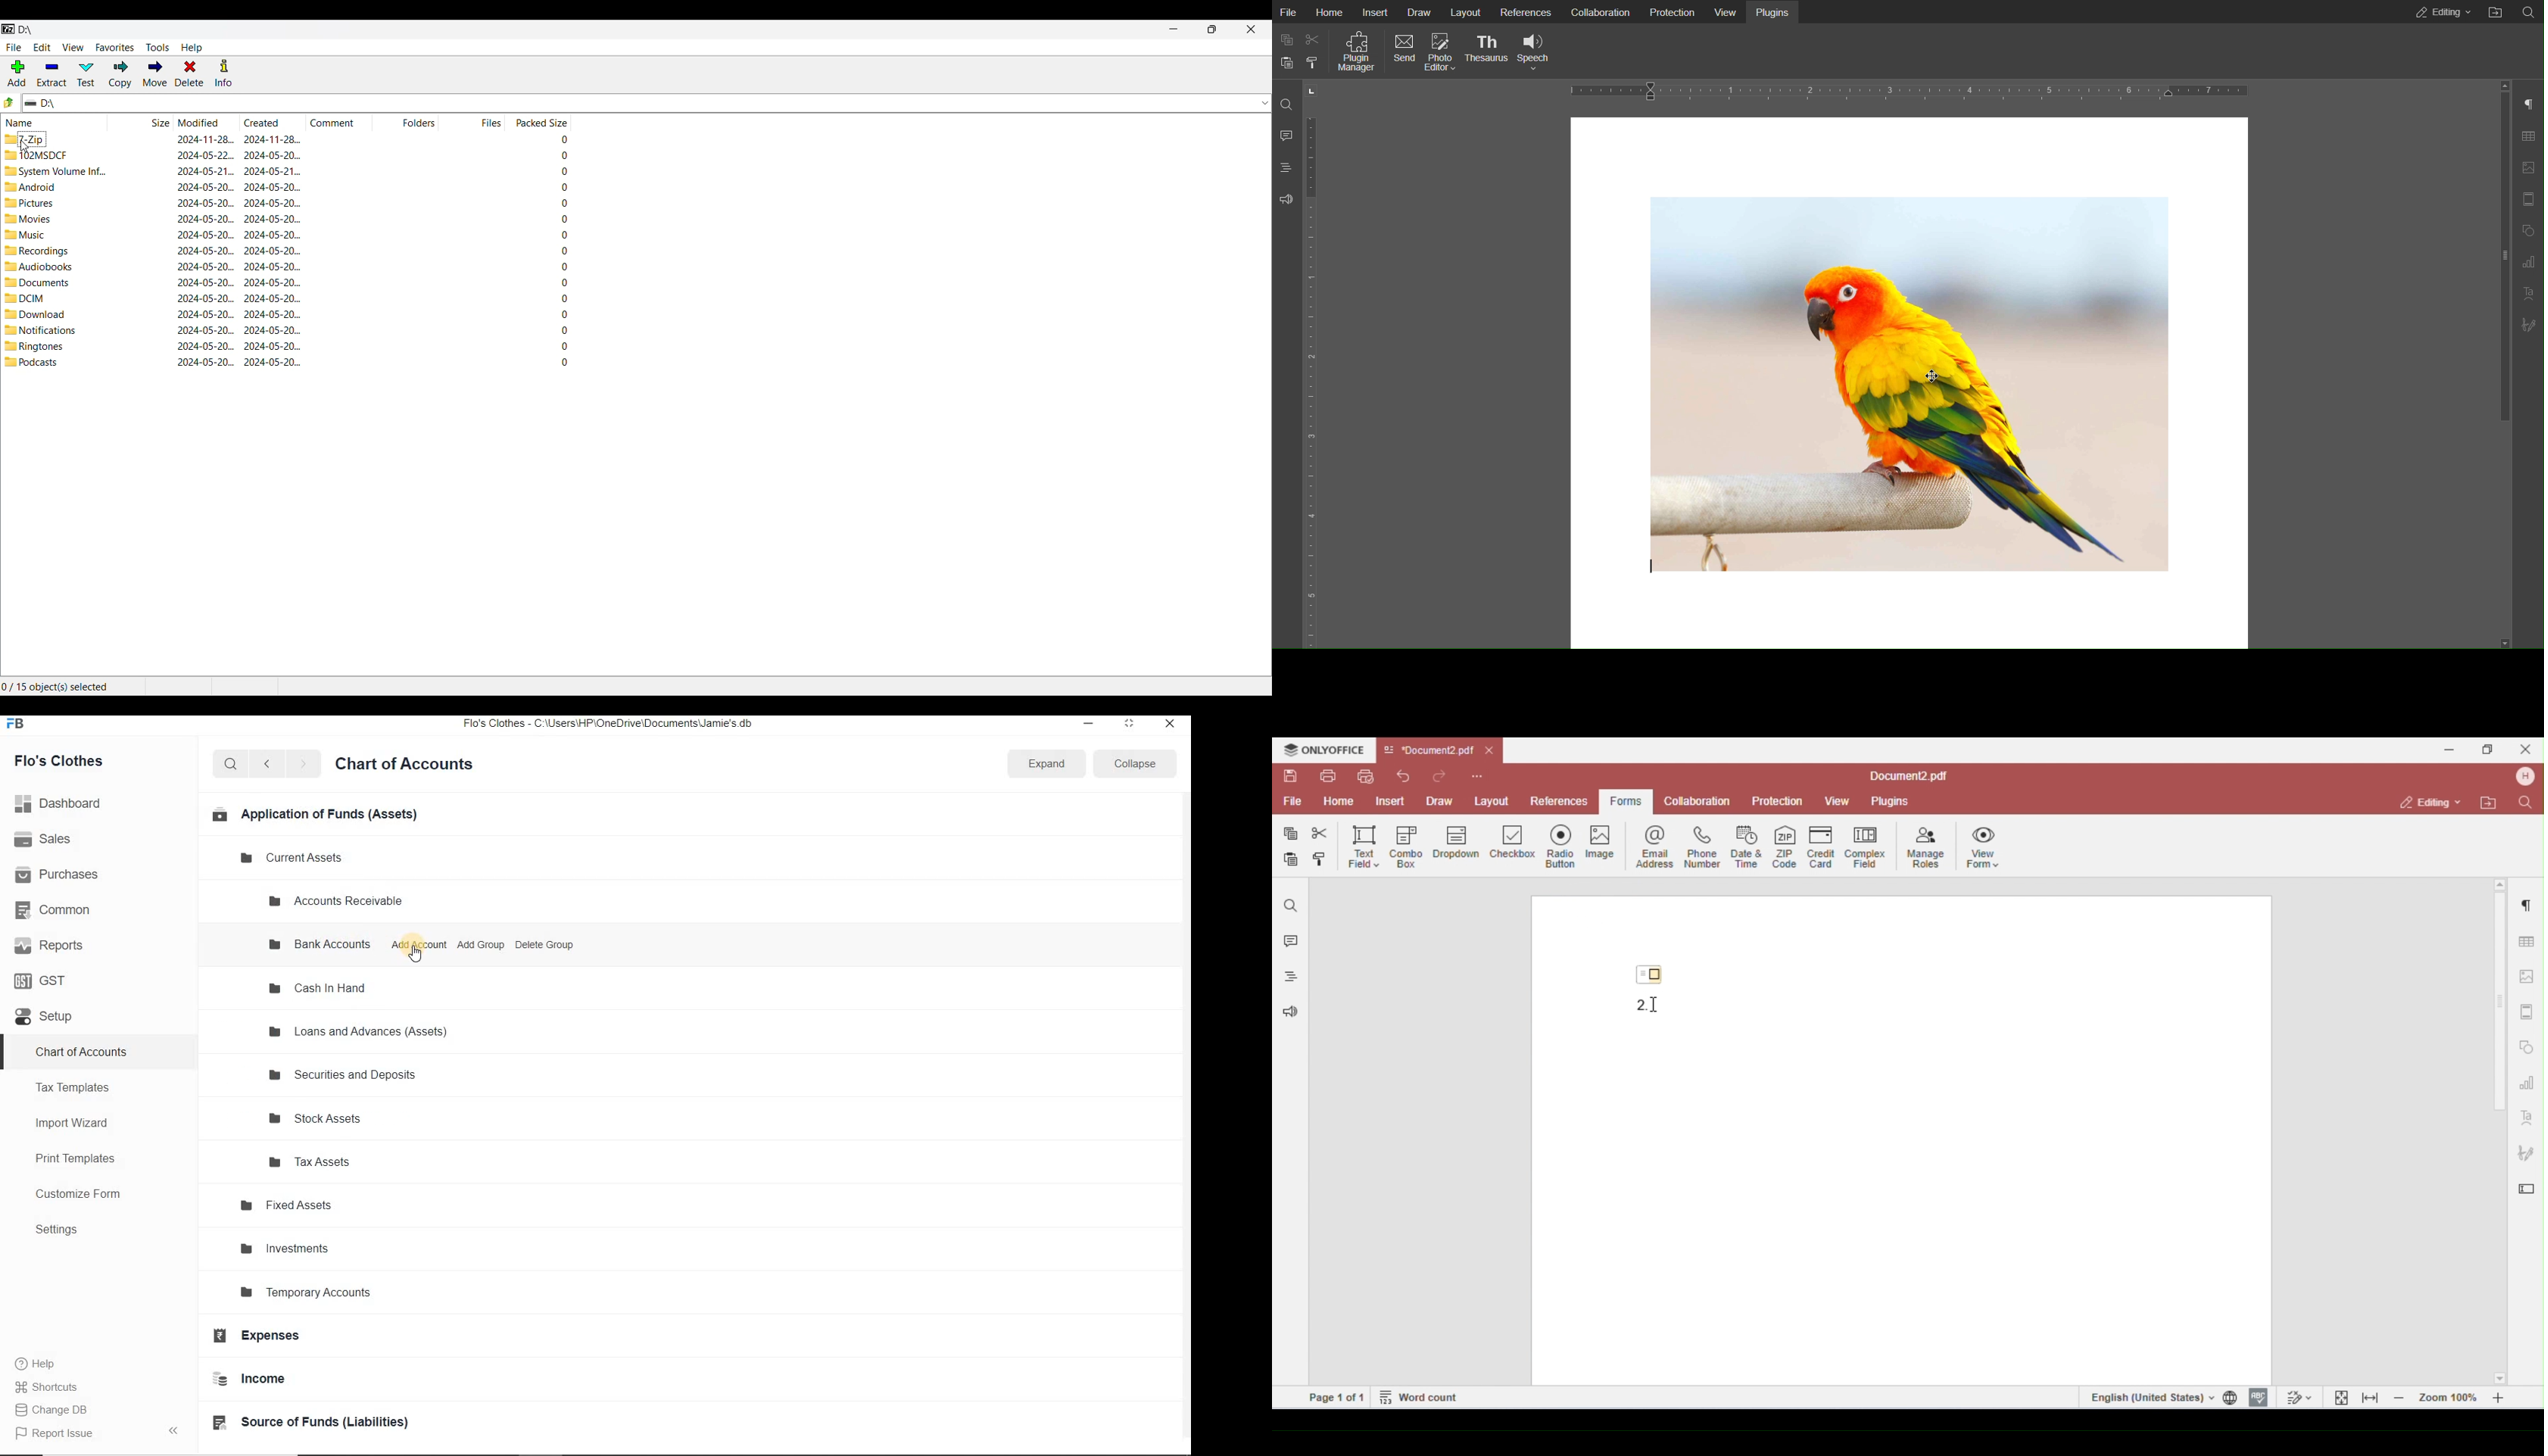 The height and width of the screenshot is (1456, 2548). Describe the element at coordinates (2529, 11) in the screenshot. I see `Search` at that location.